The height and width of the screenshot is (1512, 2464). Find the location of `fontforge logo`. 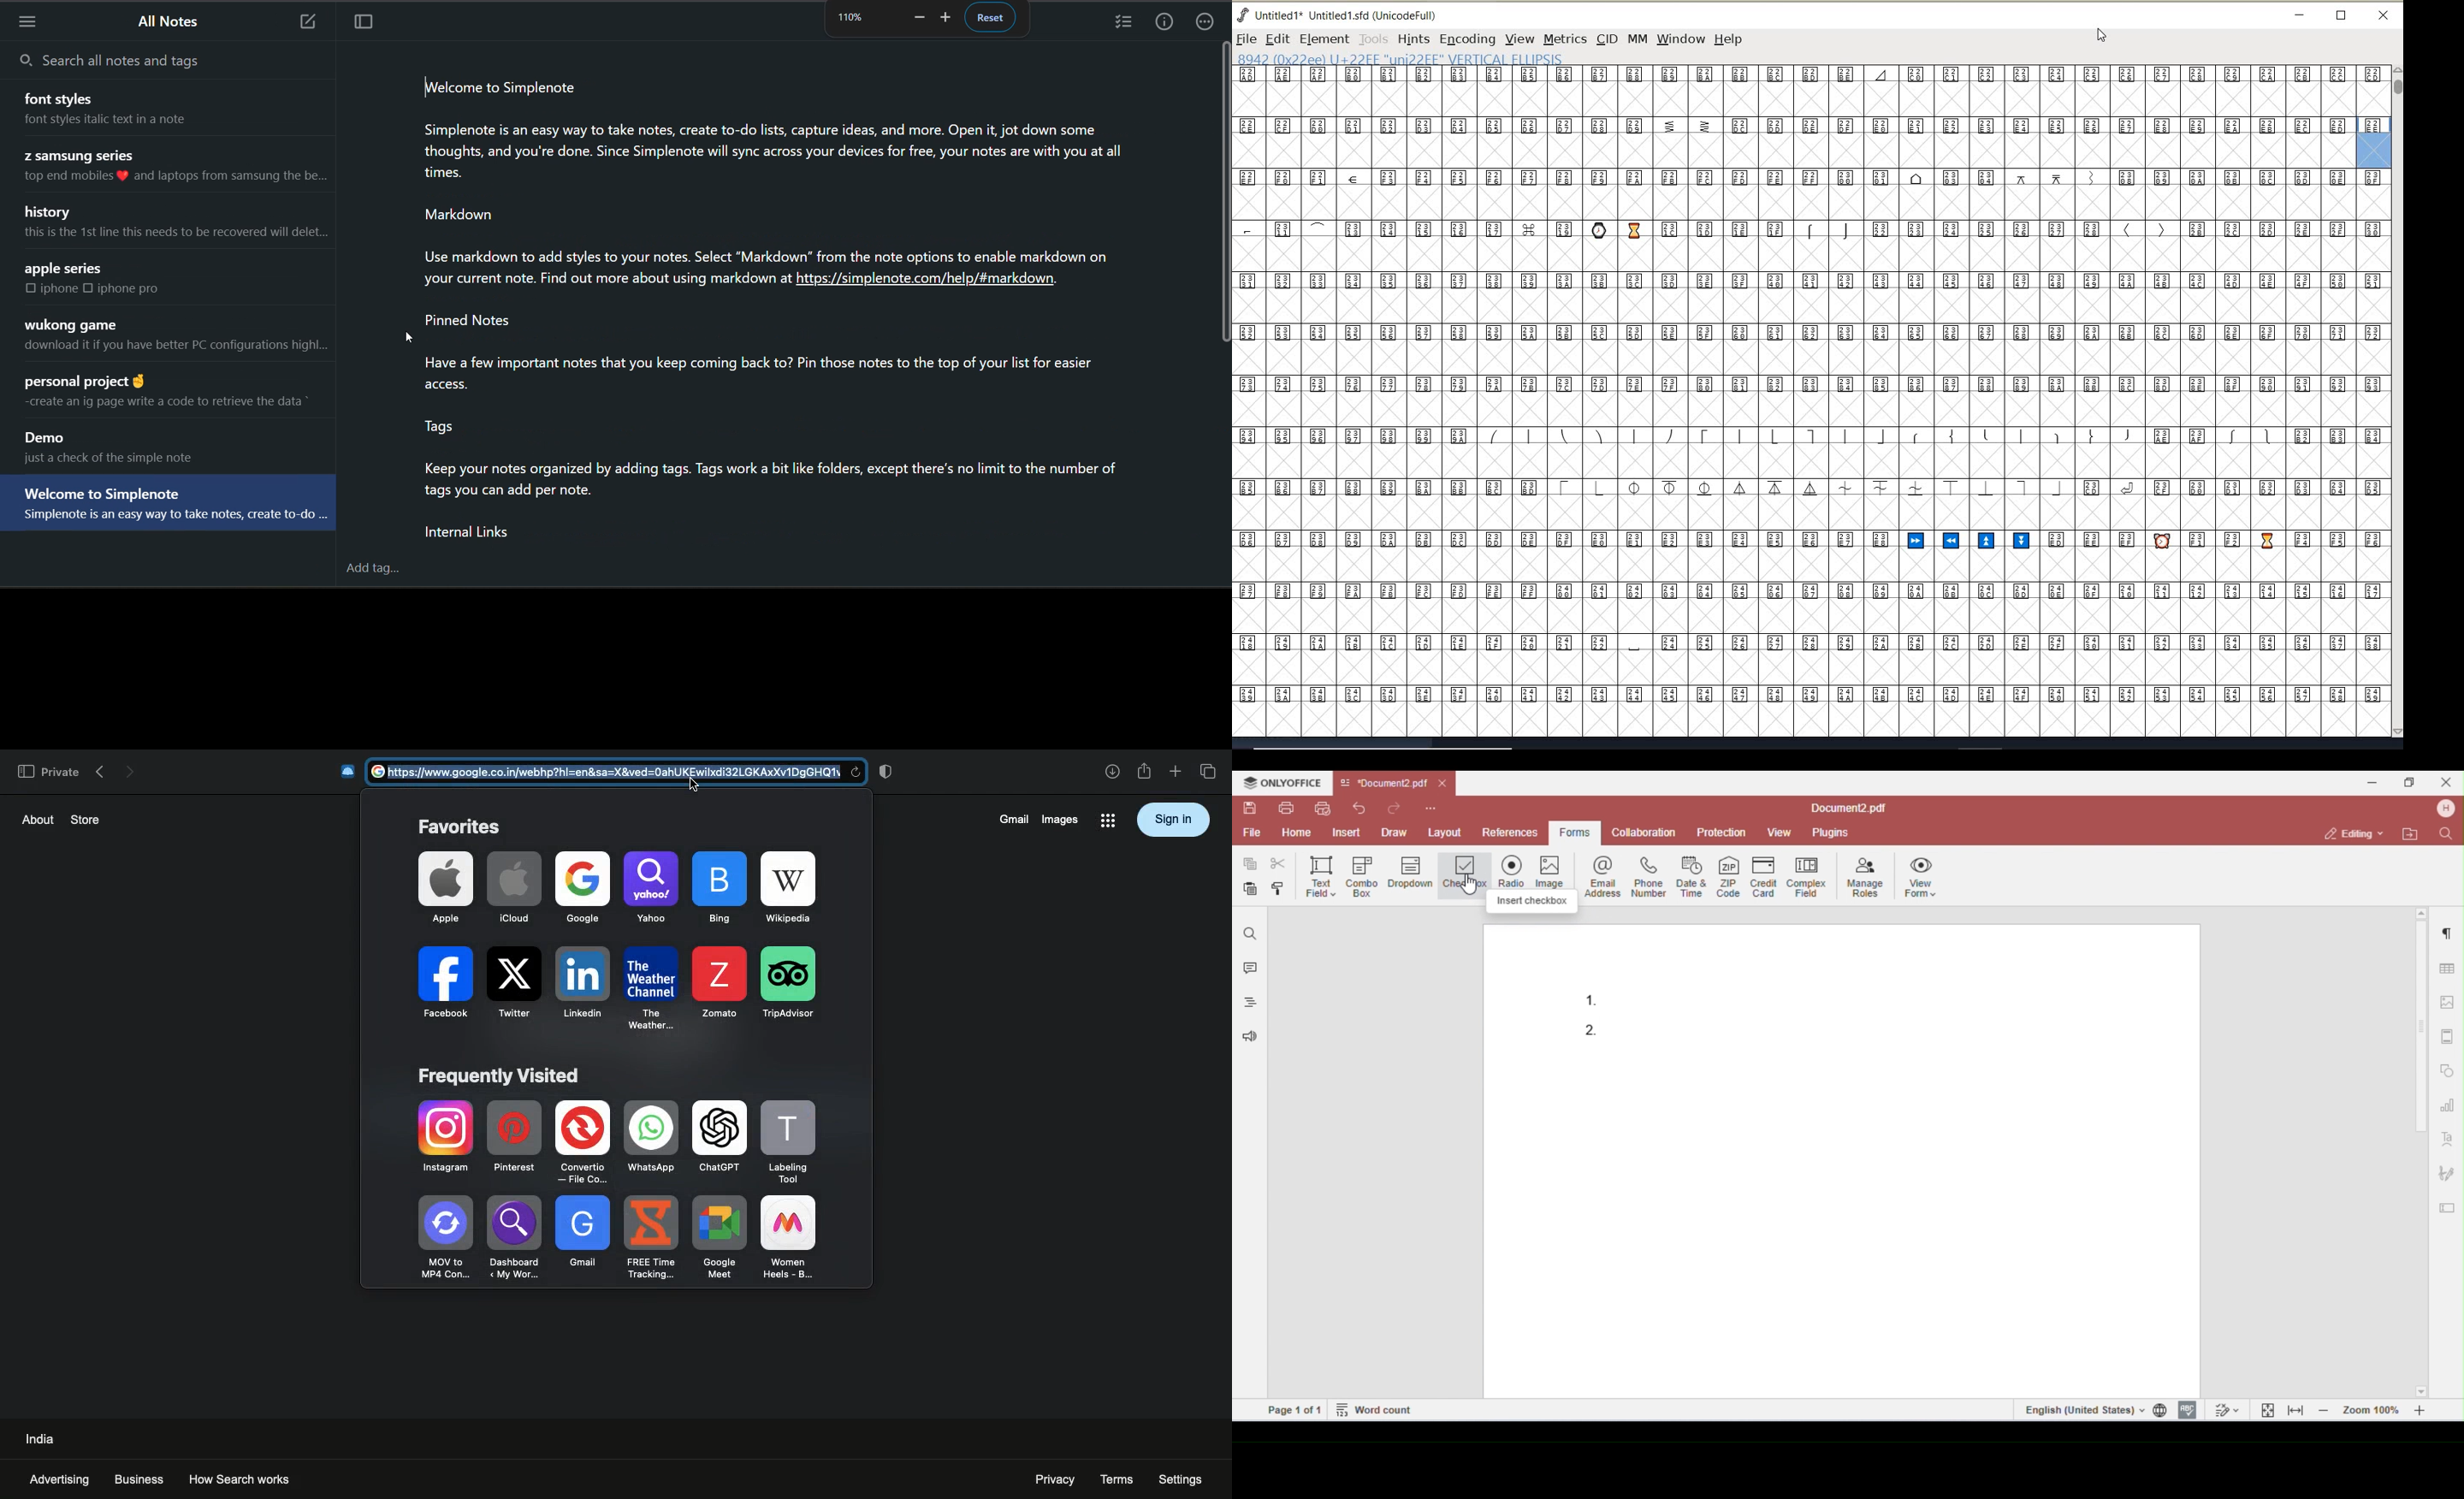

fontforge logo is located at coordinates (1243, 15).